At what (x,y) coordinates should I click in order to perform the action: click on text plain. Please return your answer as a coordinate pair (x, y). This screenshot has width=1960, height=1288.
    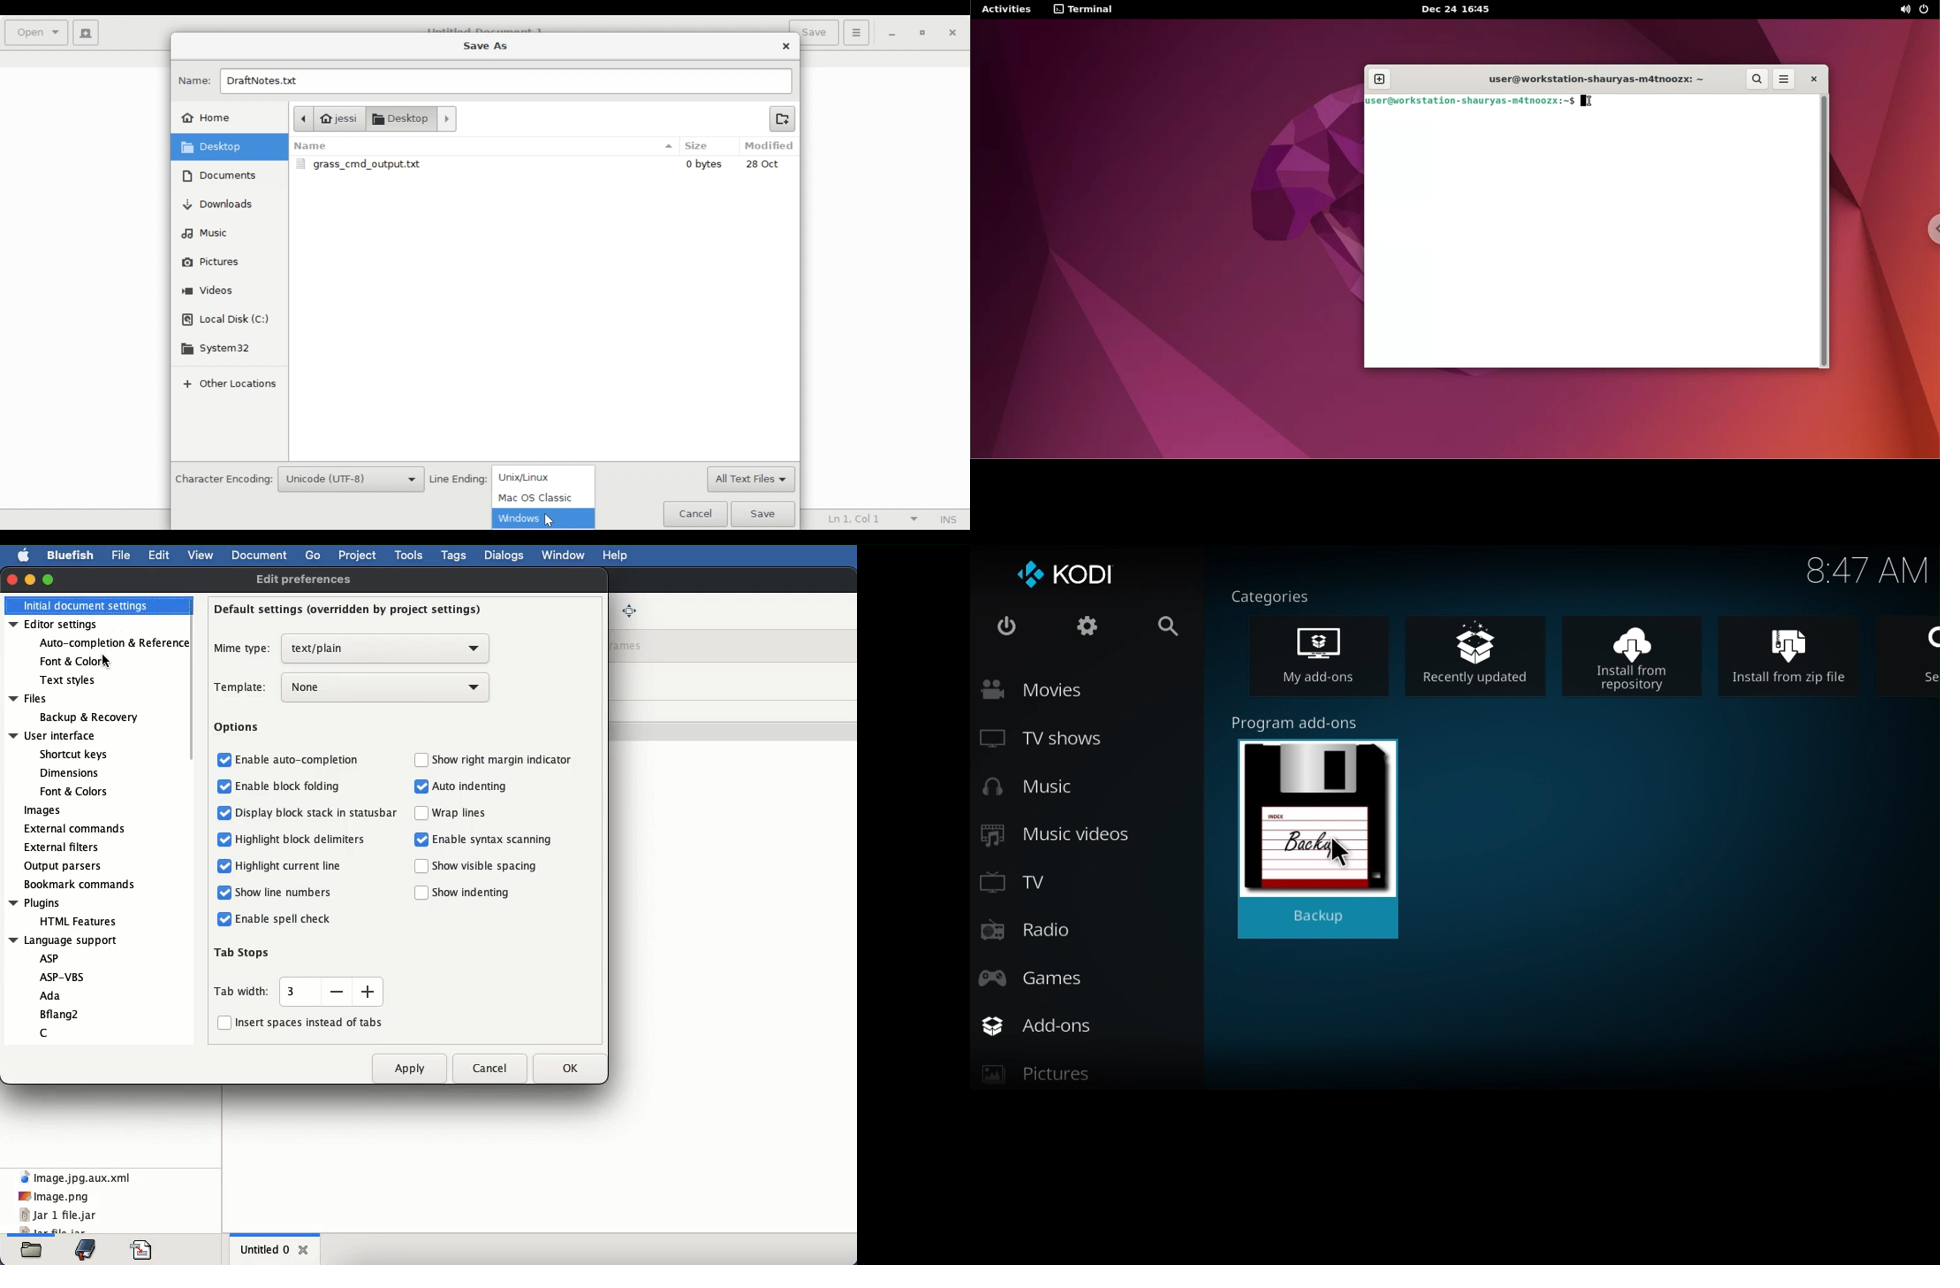
    Looking at the image, I should click on (382, 648).